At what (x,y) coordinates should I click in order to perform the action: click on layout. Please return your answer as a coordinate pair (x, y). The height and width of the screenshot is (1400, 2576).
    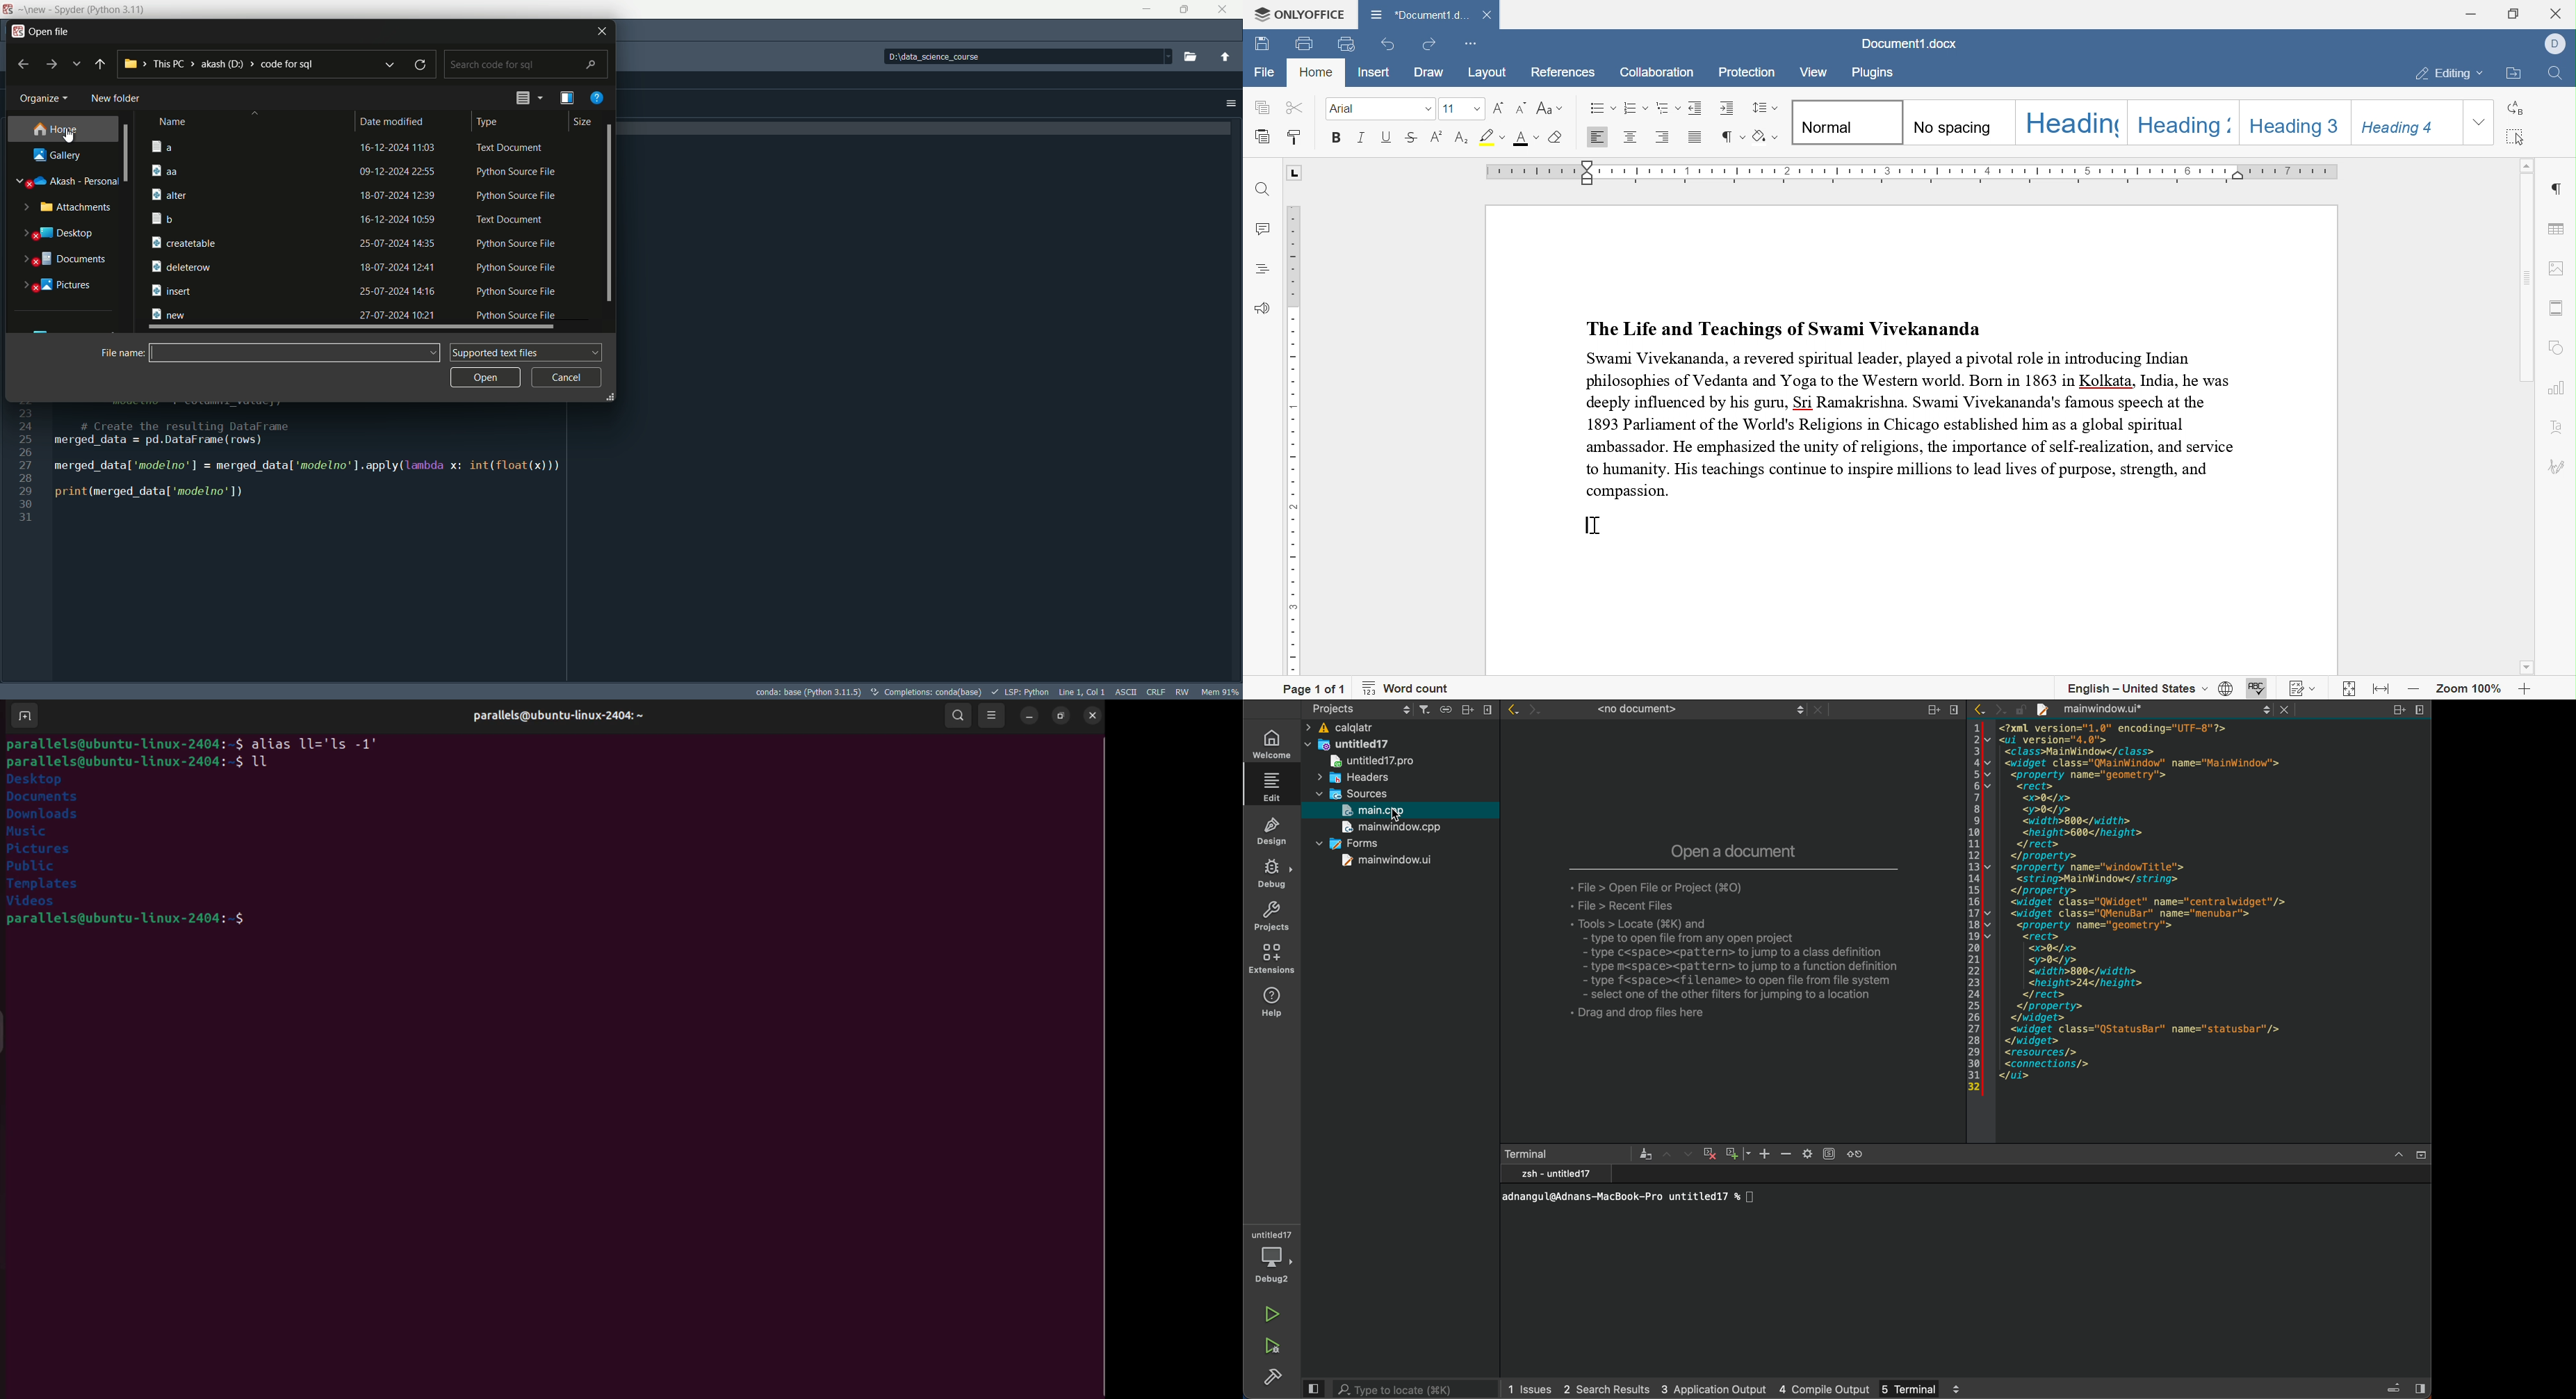
    Looking at the image, I should click on (1490, 73).